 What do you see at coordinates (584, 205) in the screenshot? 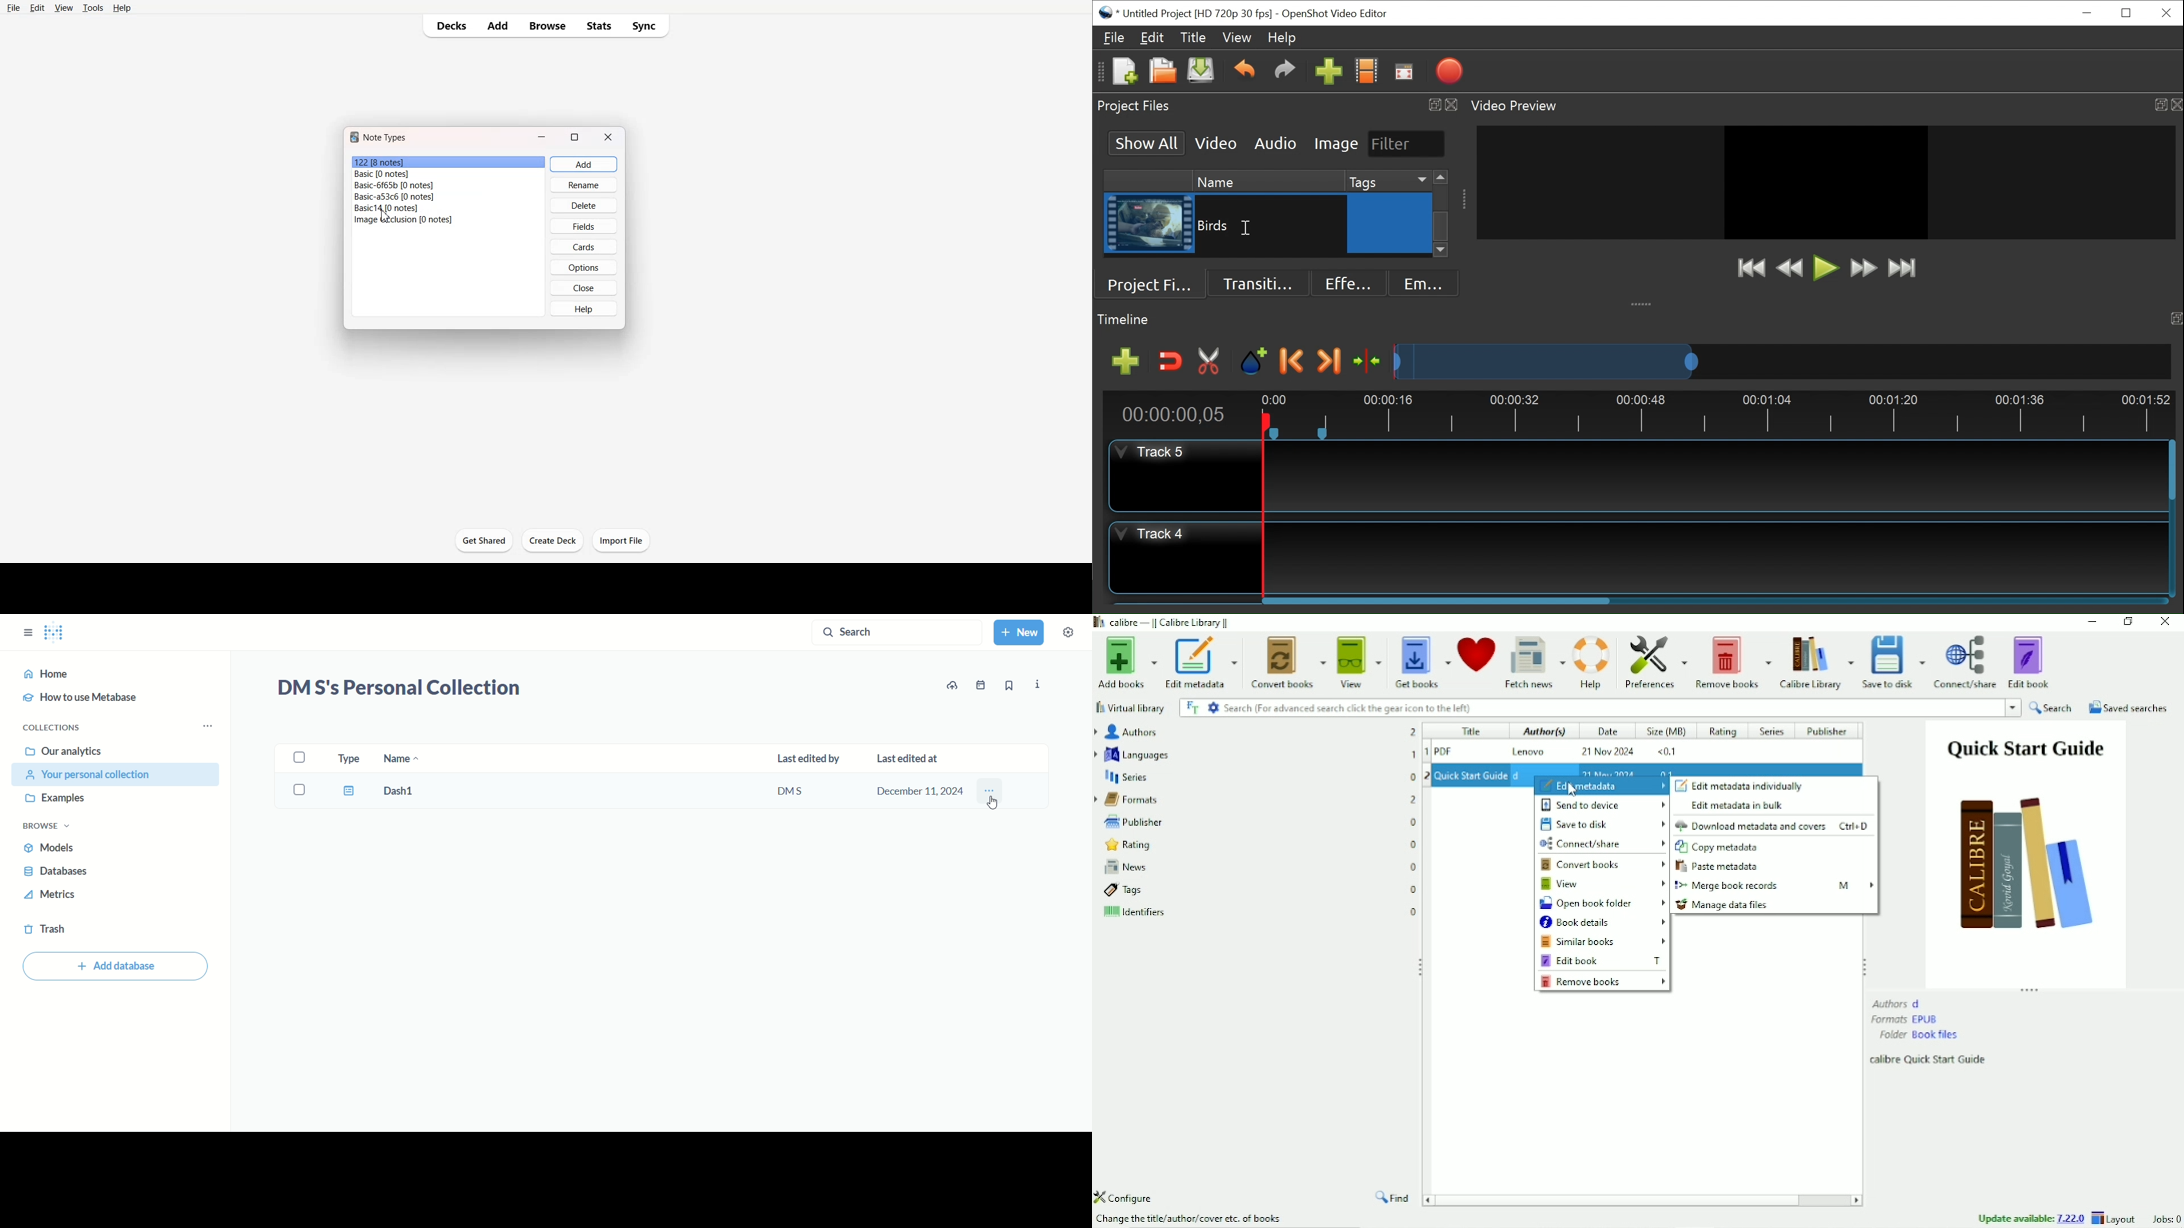
I see `Delete` at bounding box center [584, 205].